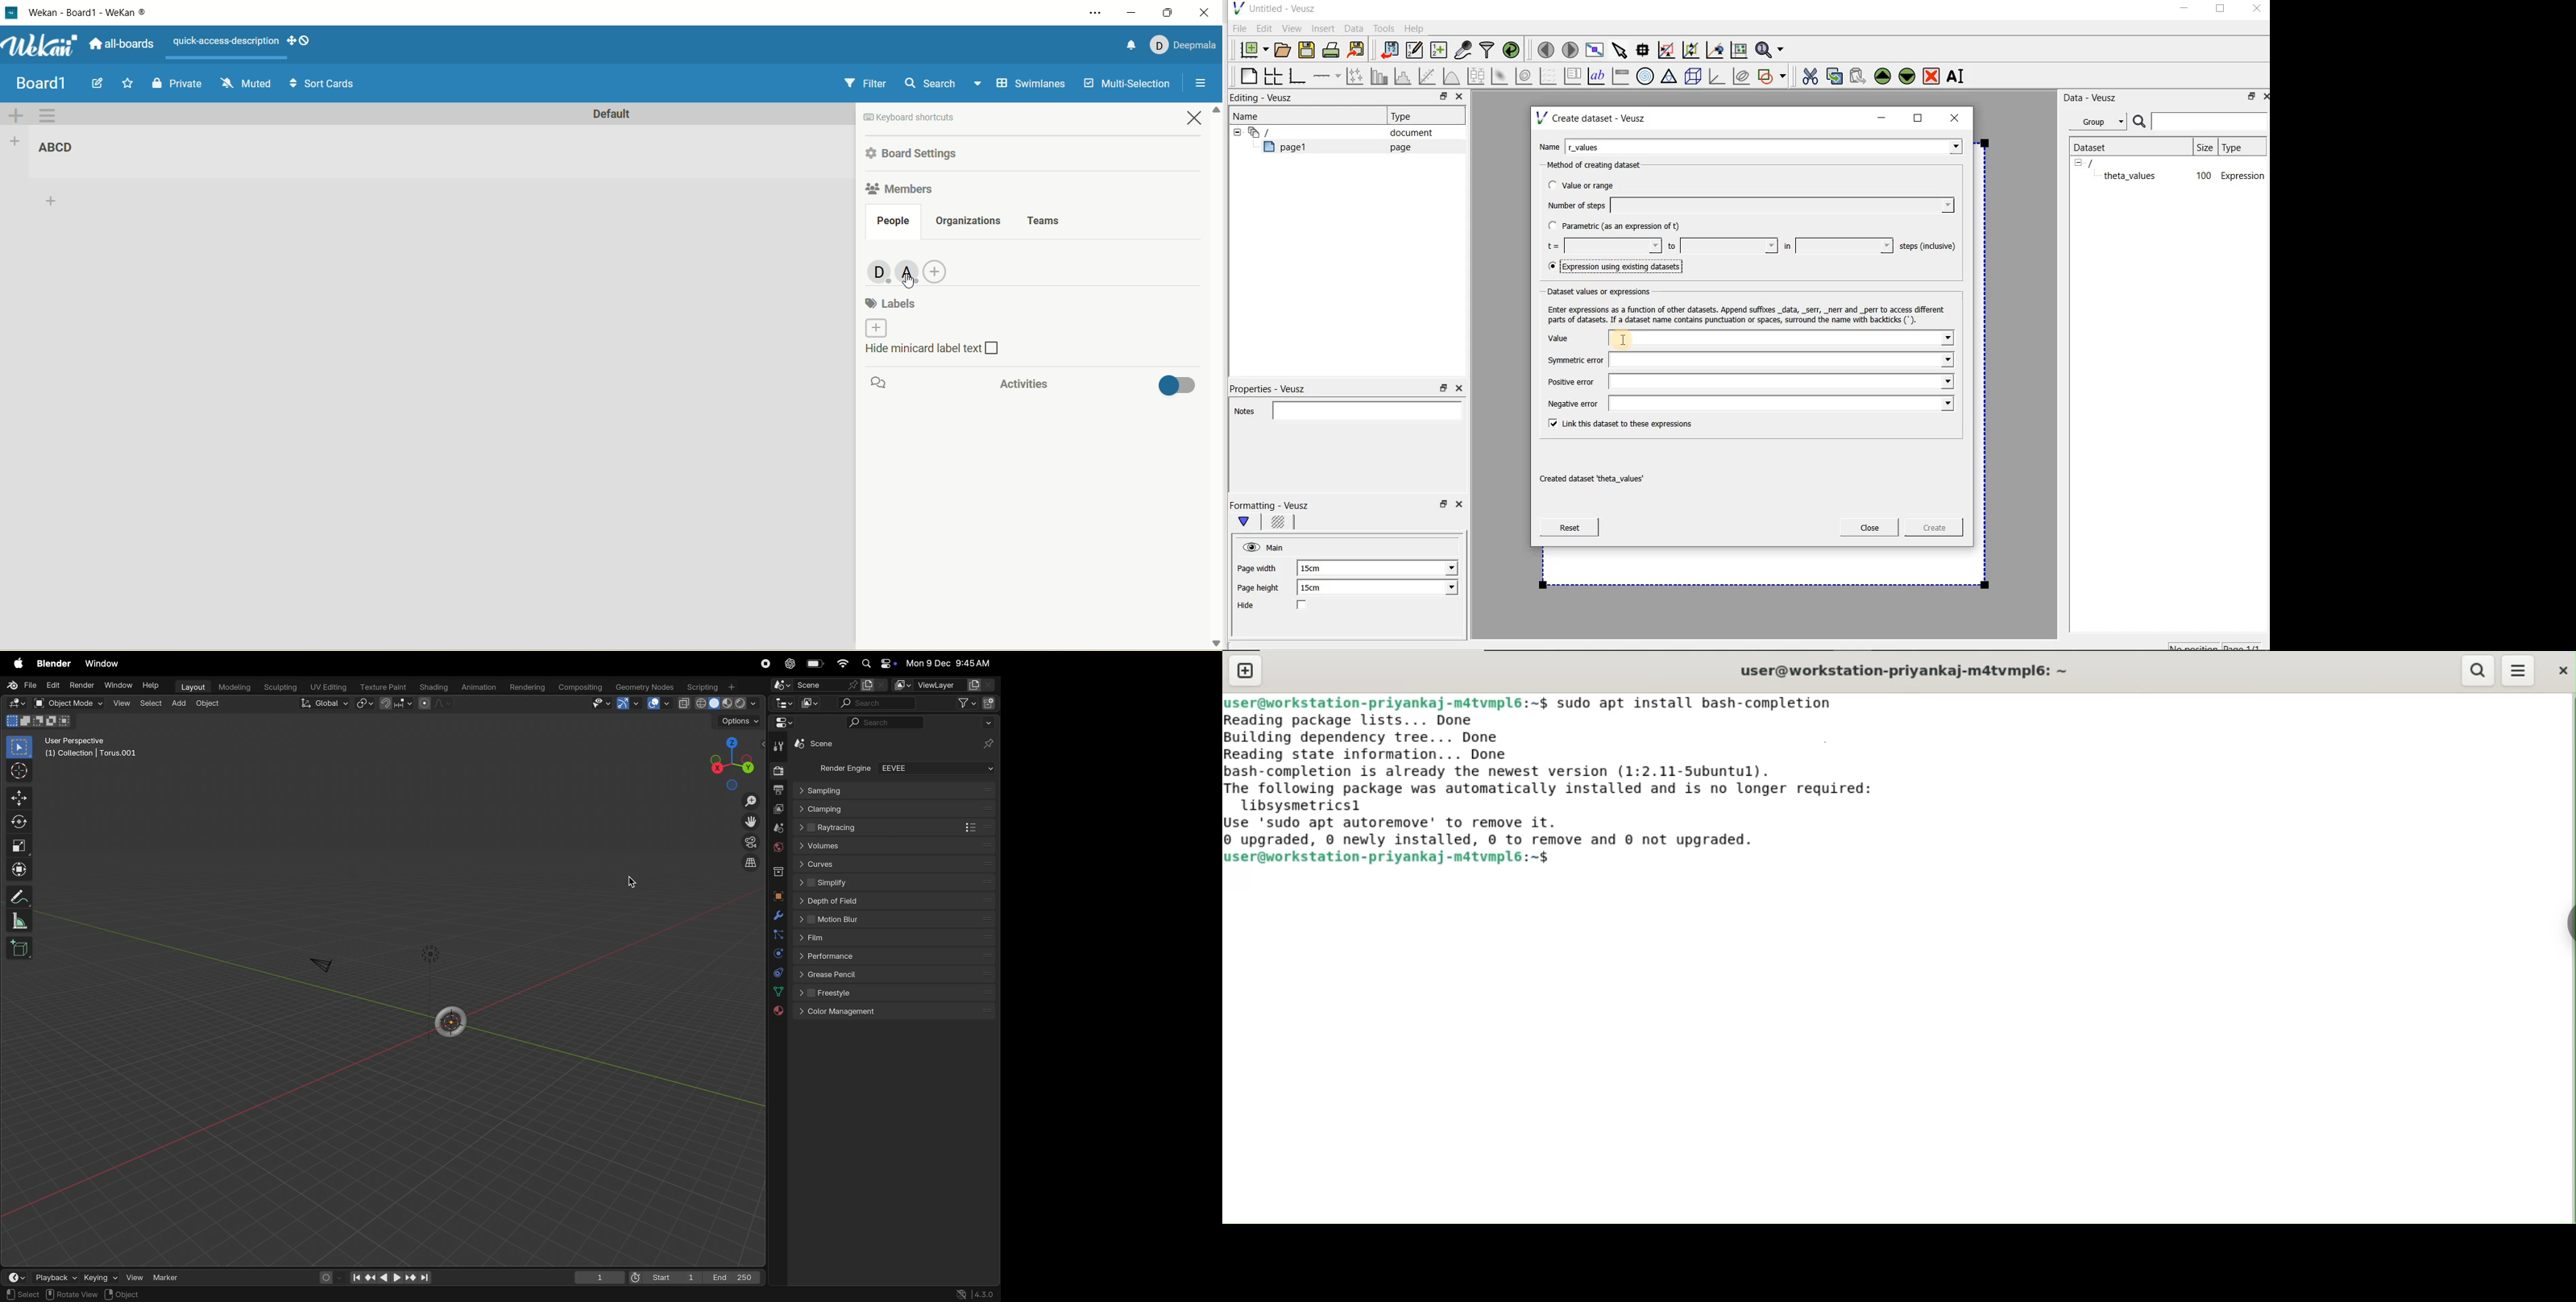 The width and height of the screenshot is (2576, 1316). What do you see at coordinates (874, 684) in the screenshot?
I see `new scene` at bounding box center [874, 684].